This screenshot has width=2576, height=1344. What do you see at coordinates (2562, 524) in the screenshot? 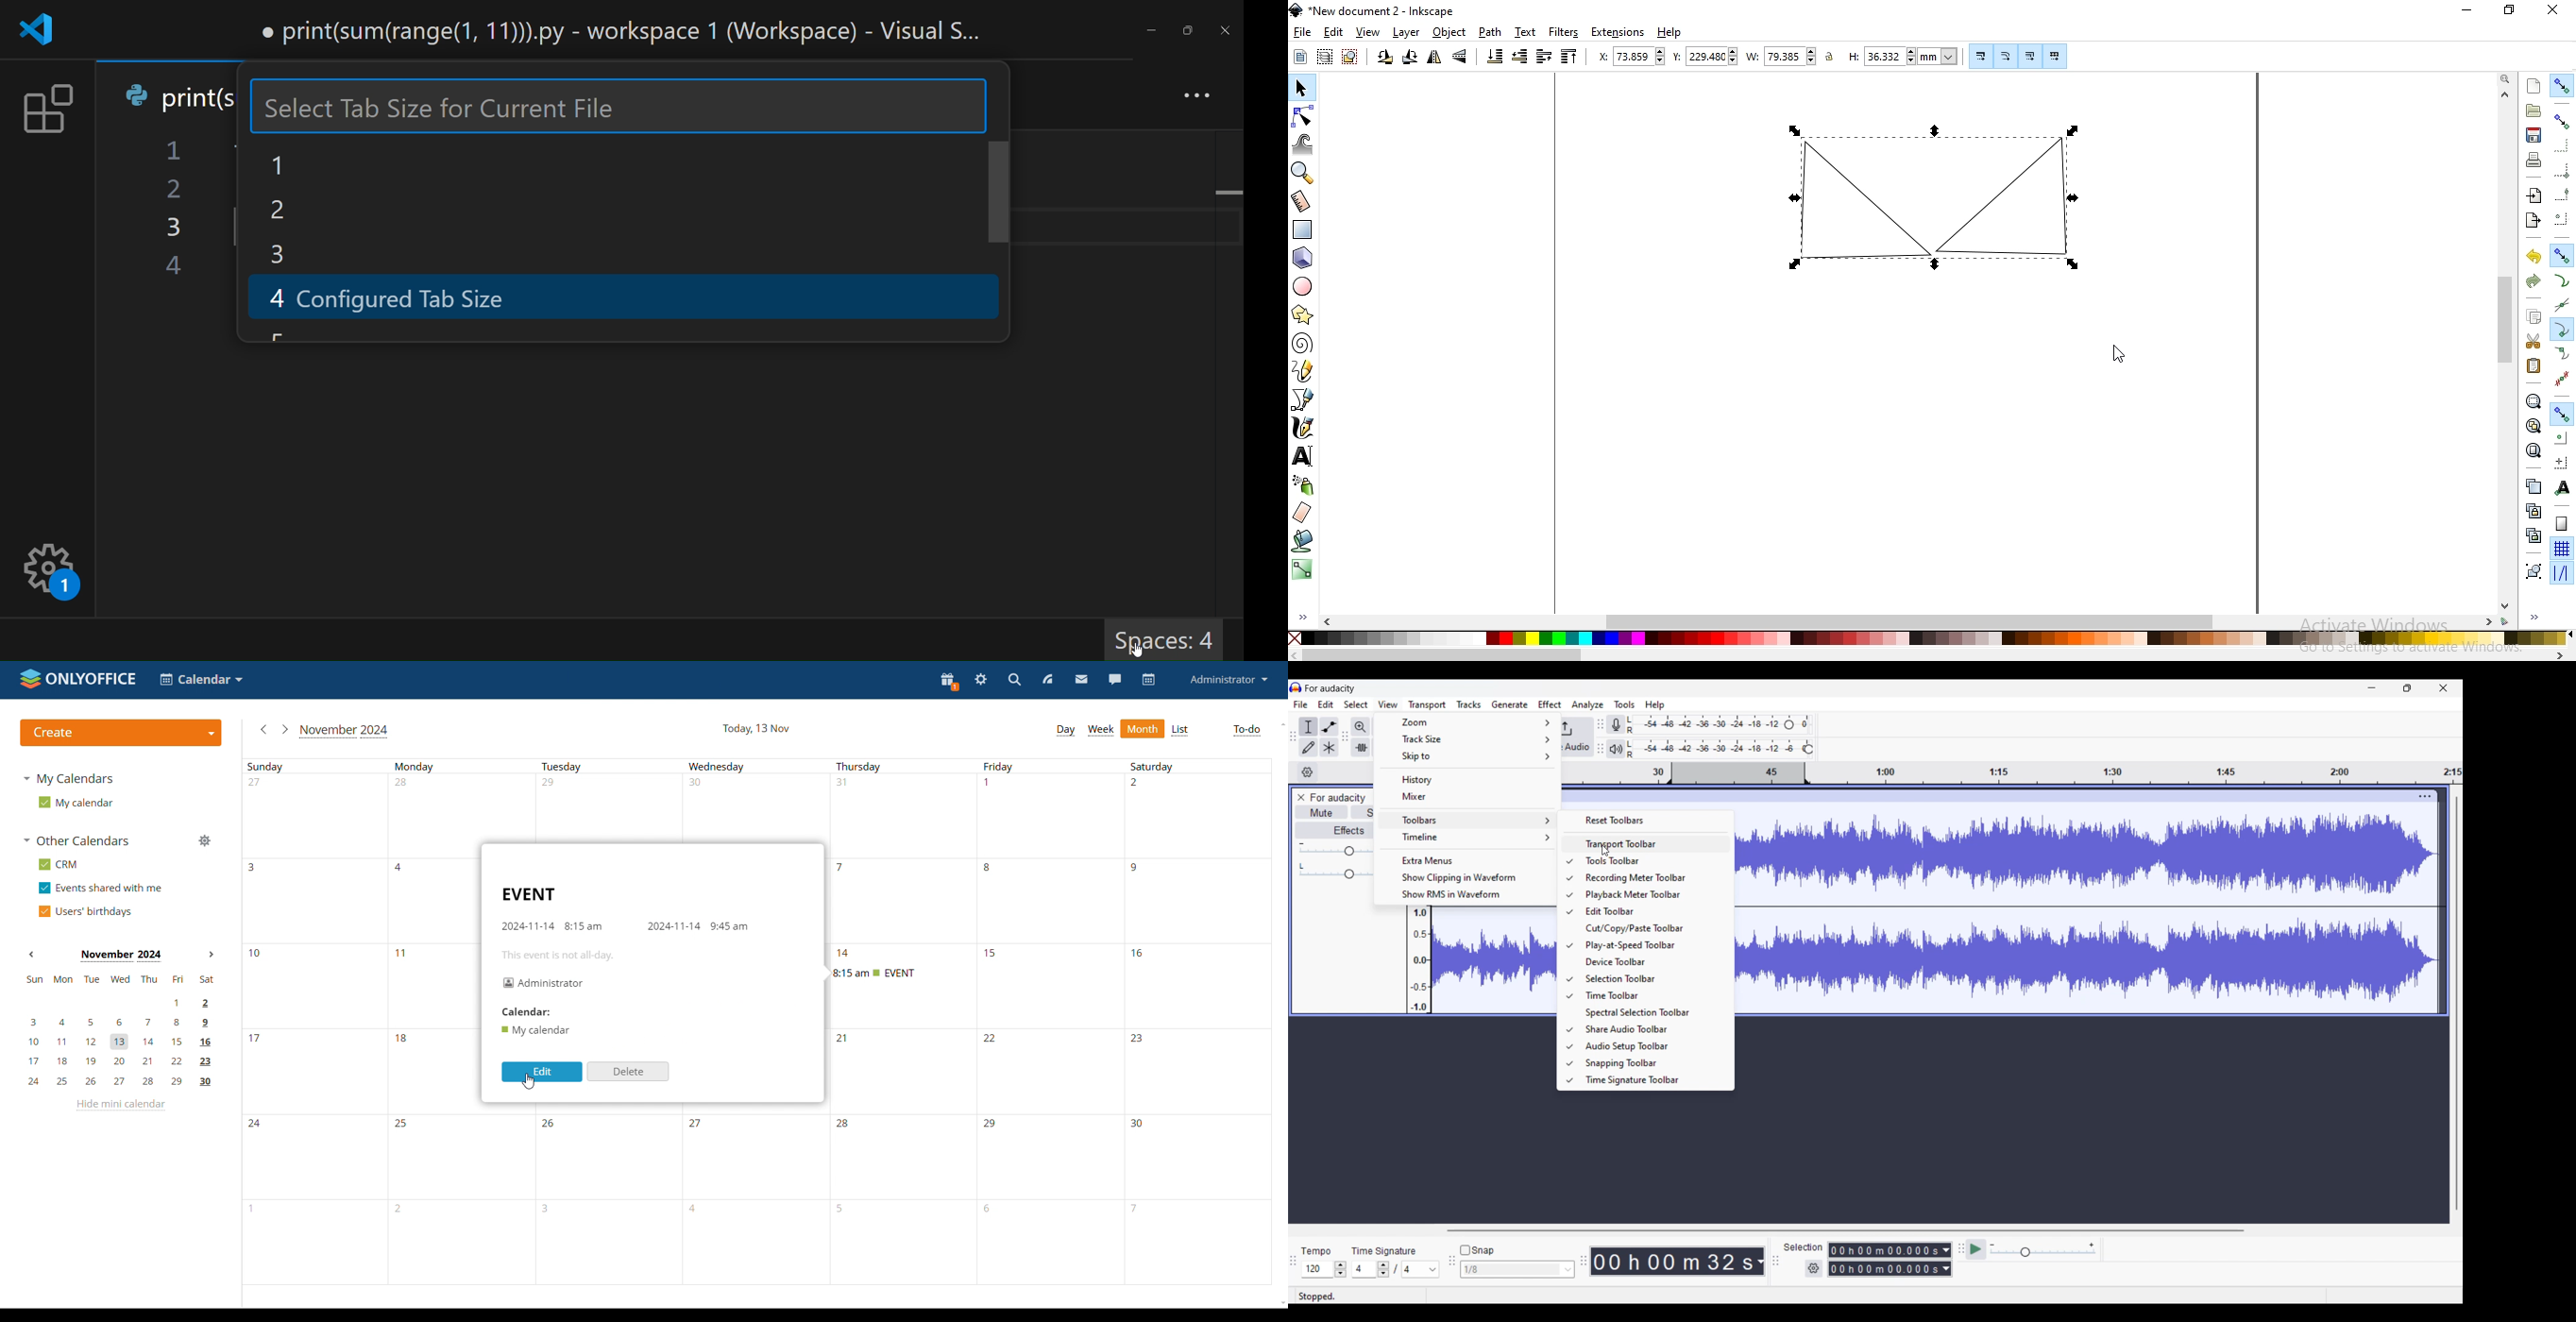
I see `snap to page border` at bounding box center [2562, 524].